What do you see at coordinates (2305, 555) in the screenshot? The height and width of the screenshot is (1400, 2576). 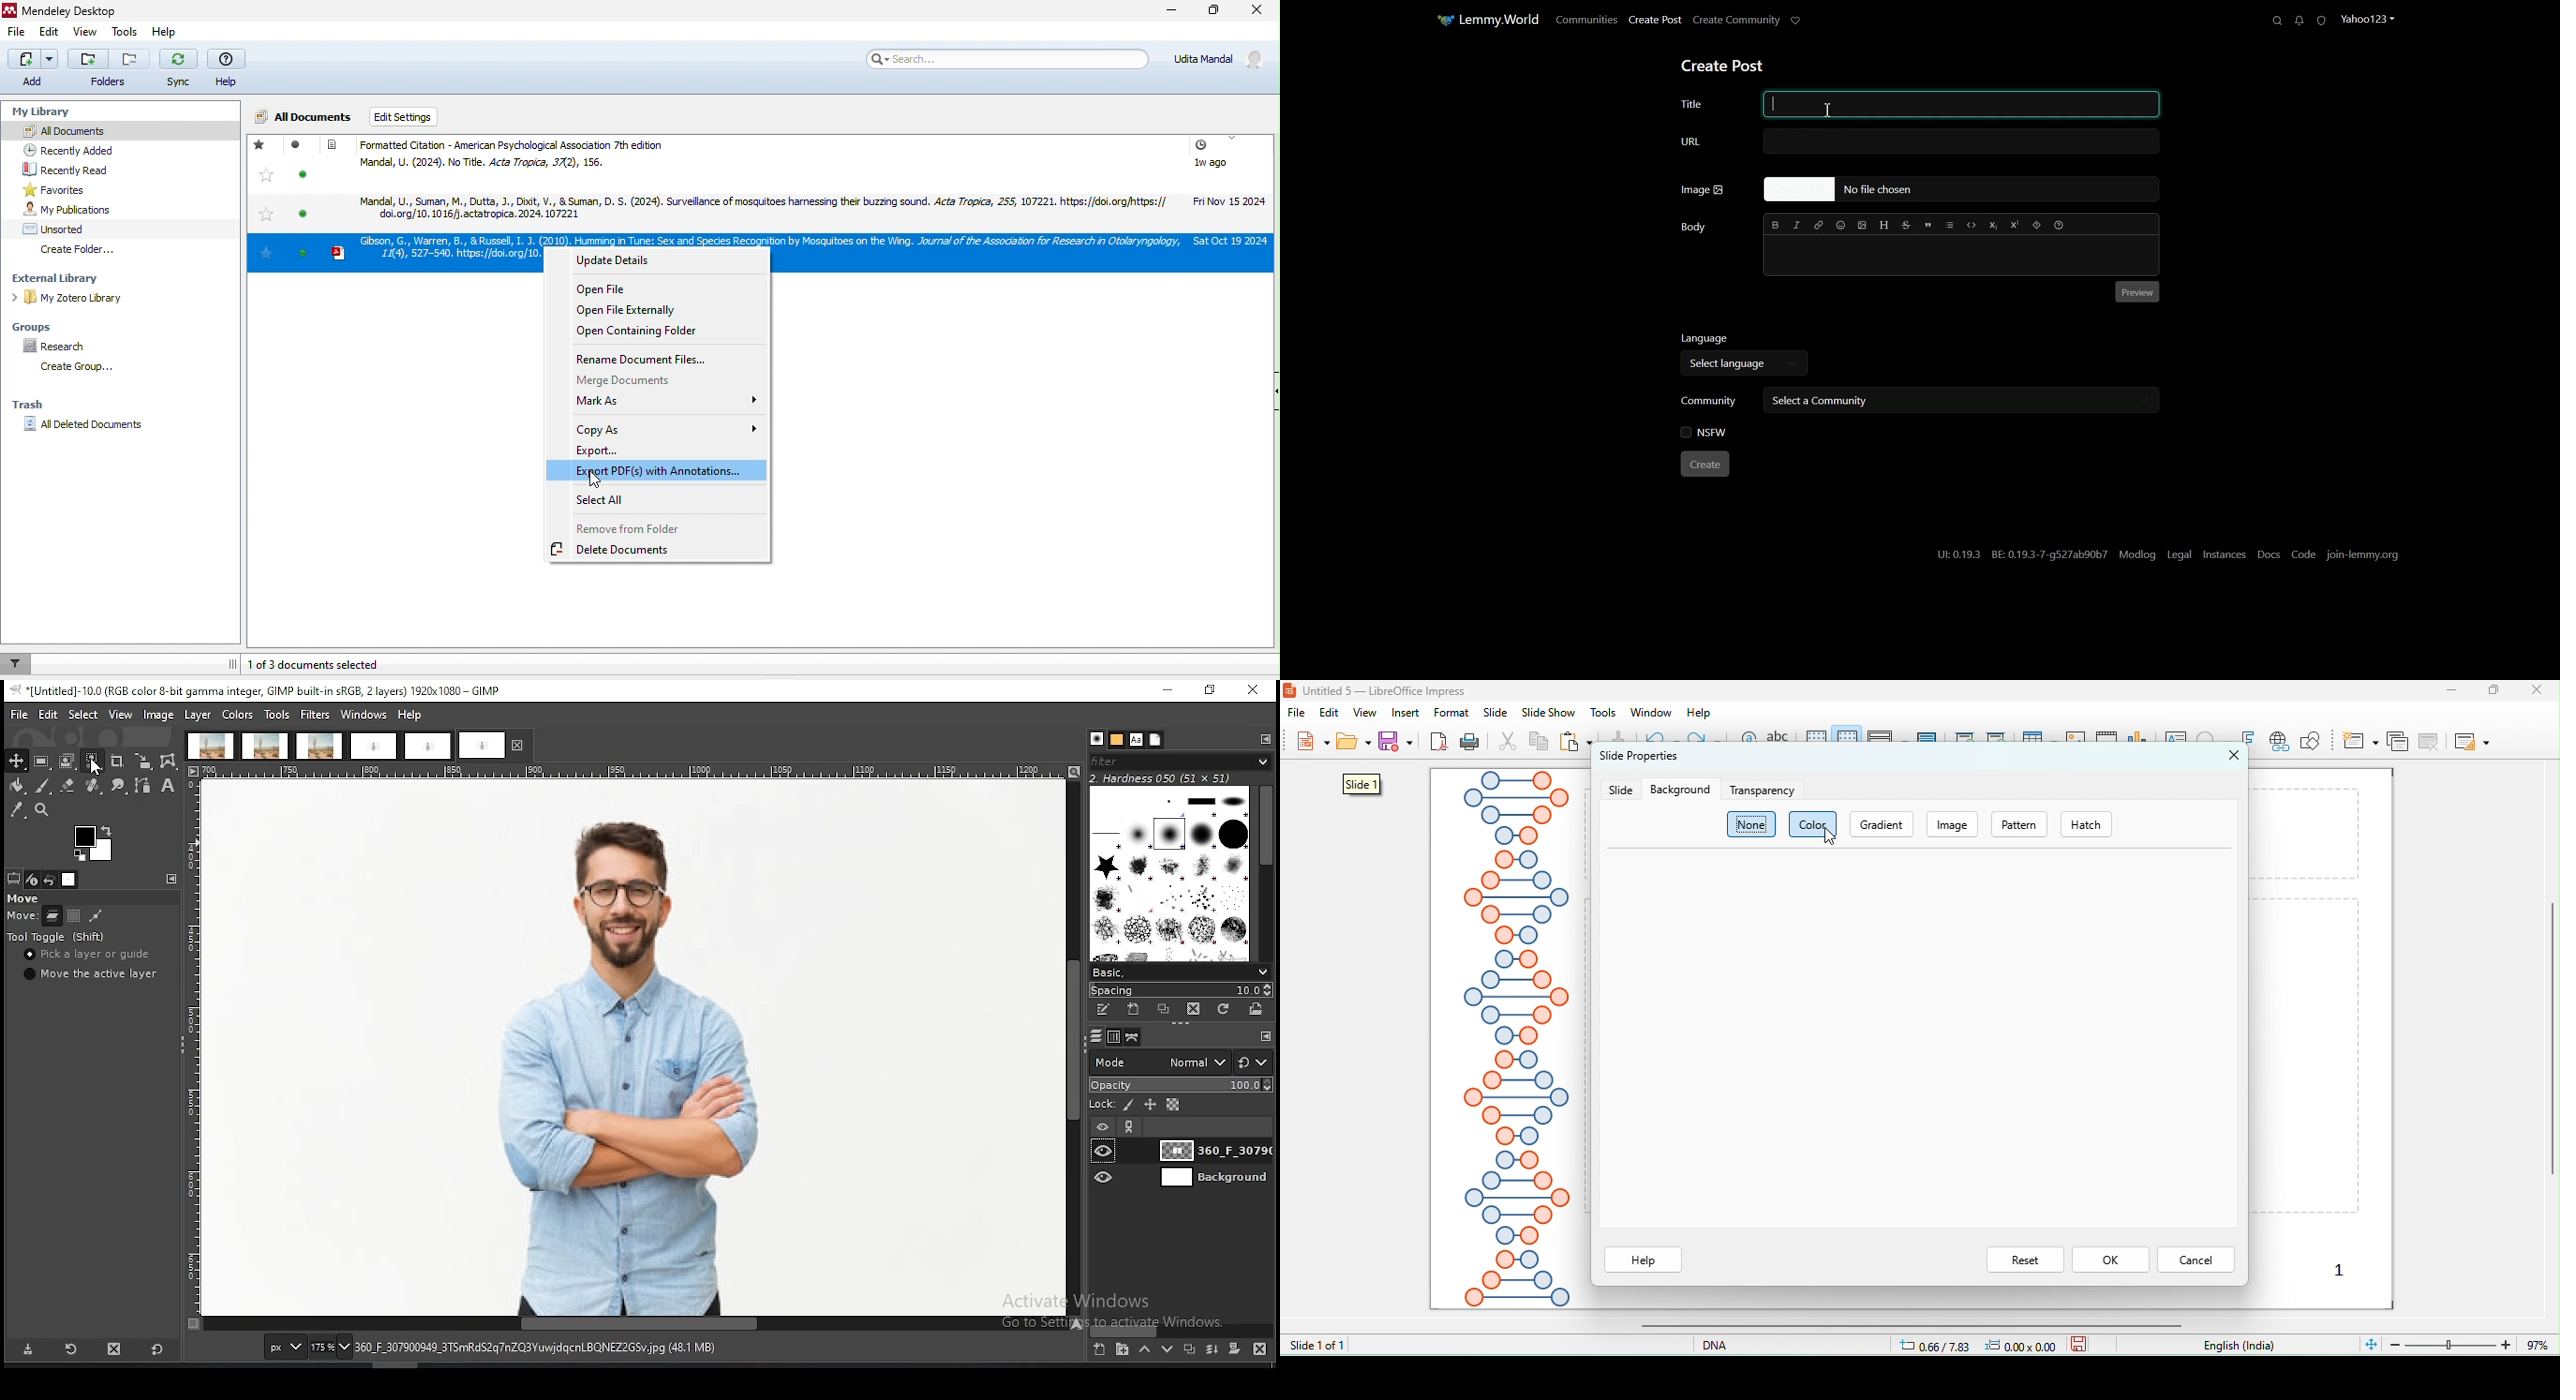 I see `Code` at bounding box center [2305, 555].